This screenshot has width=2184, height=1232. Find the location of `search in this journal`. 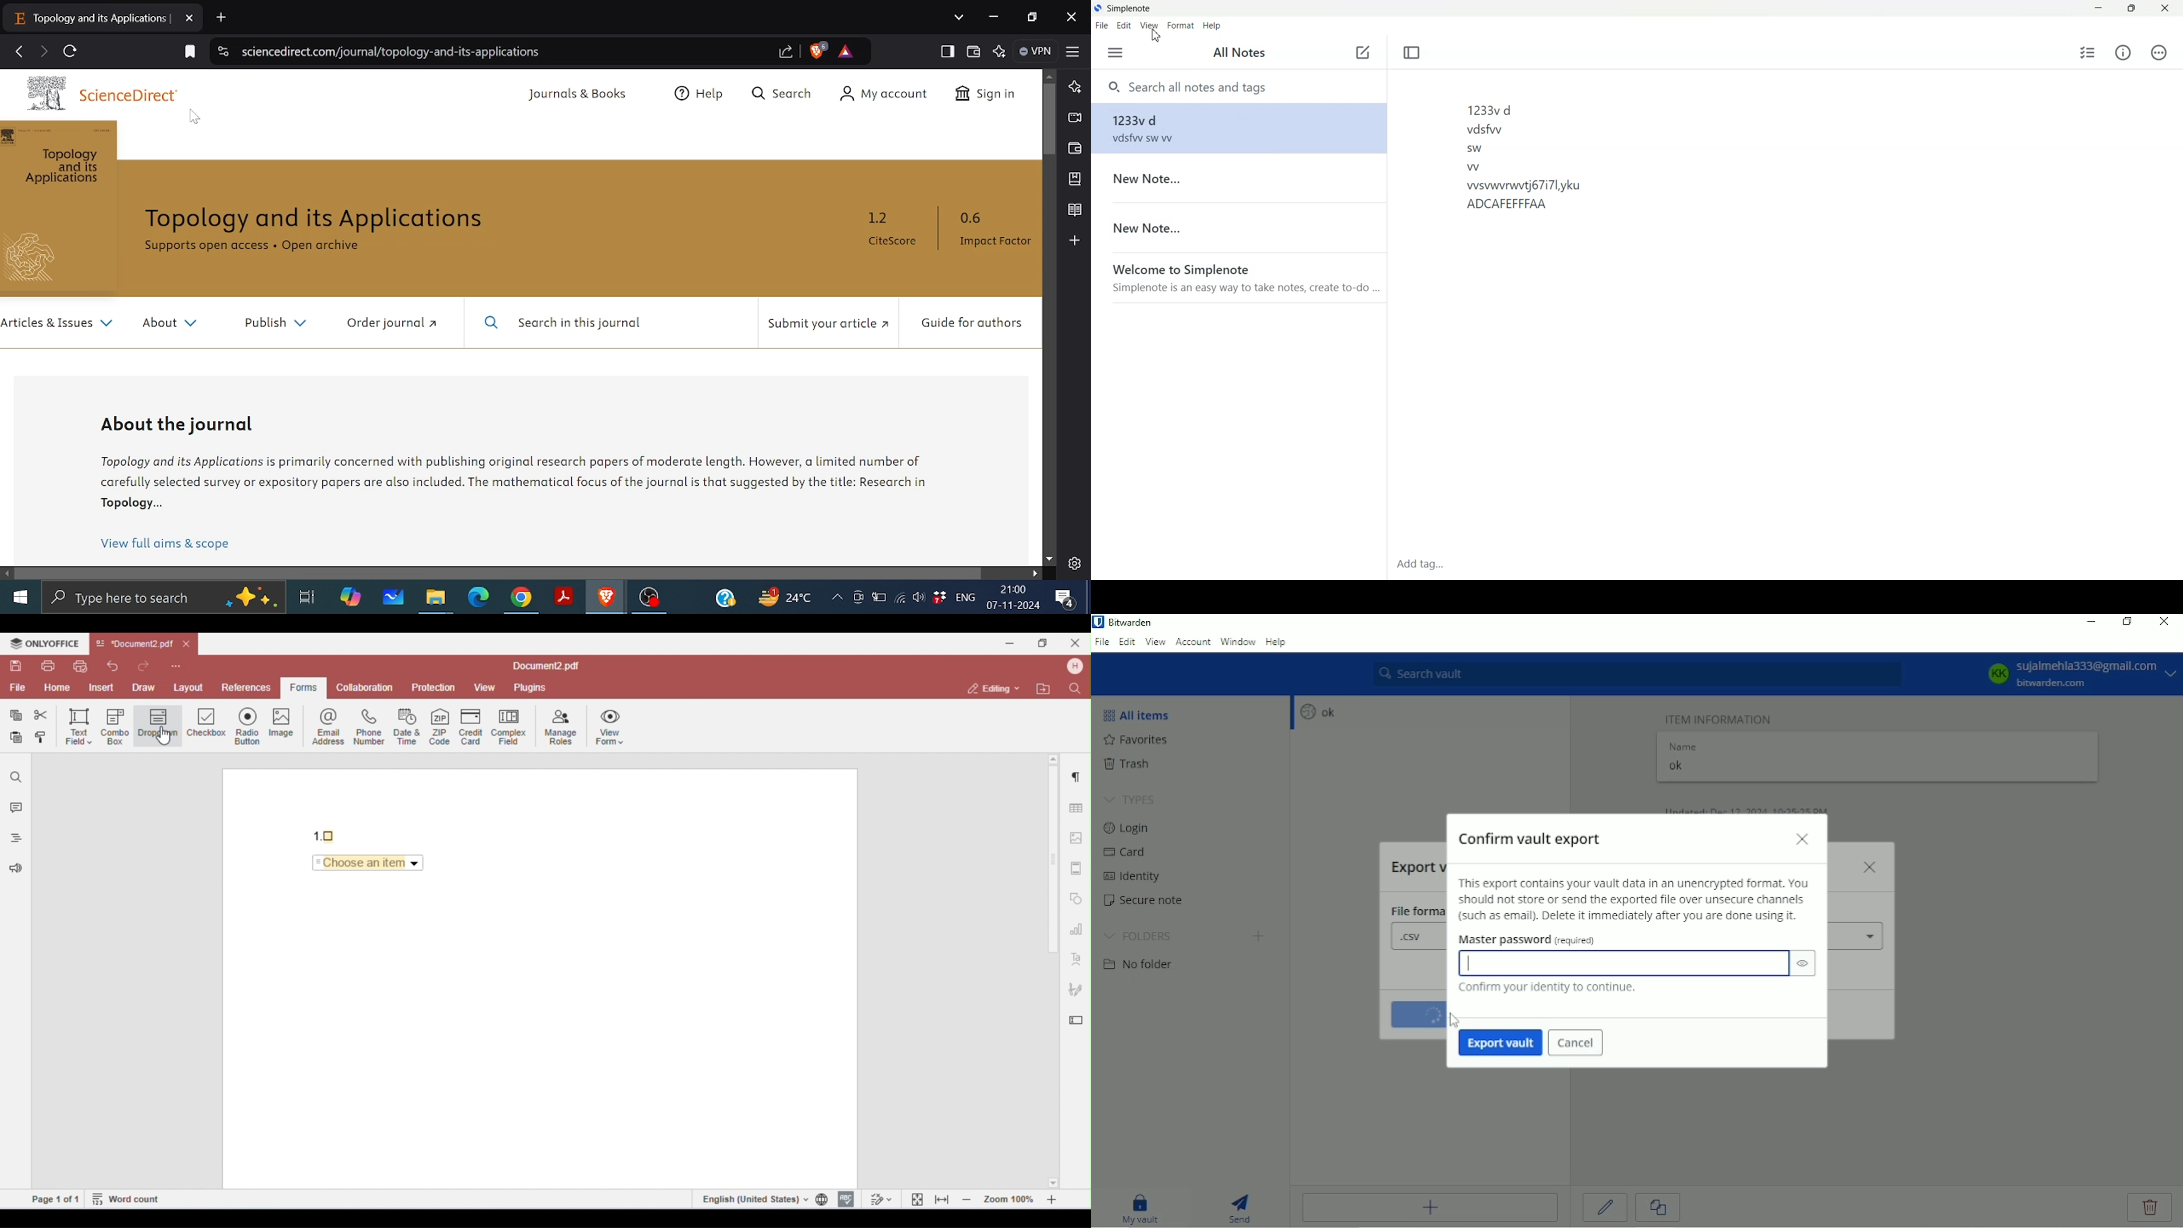

search in this journal is located at coordinates (588, 323).